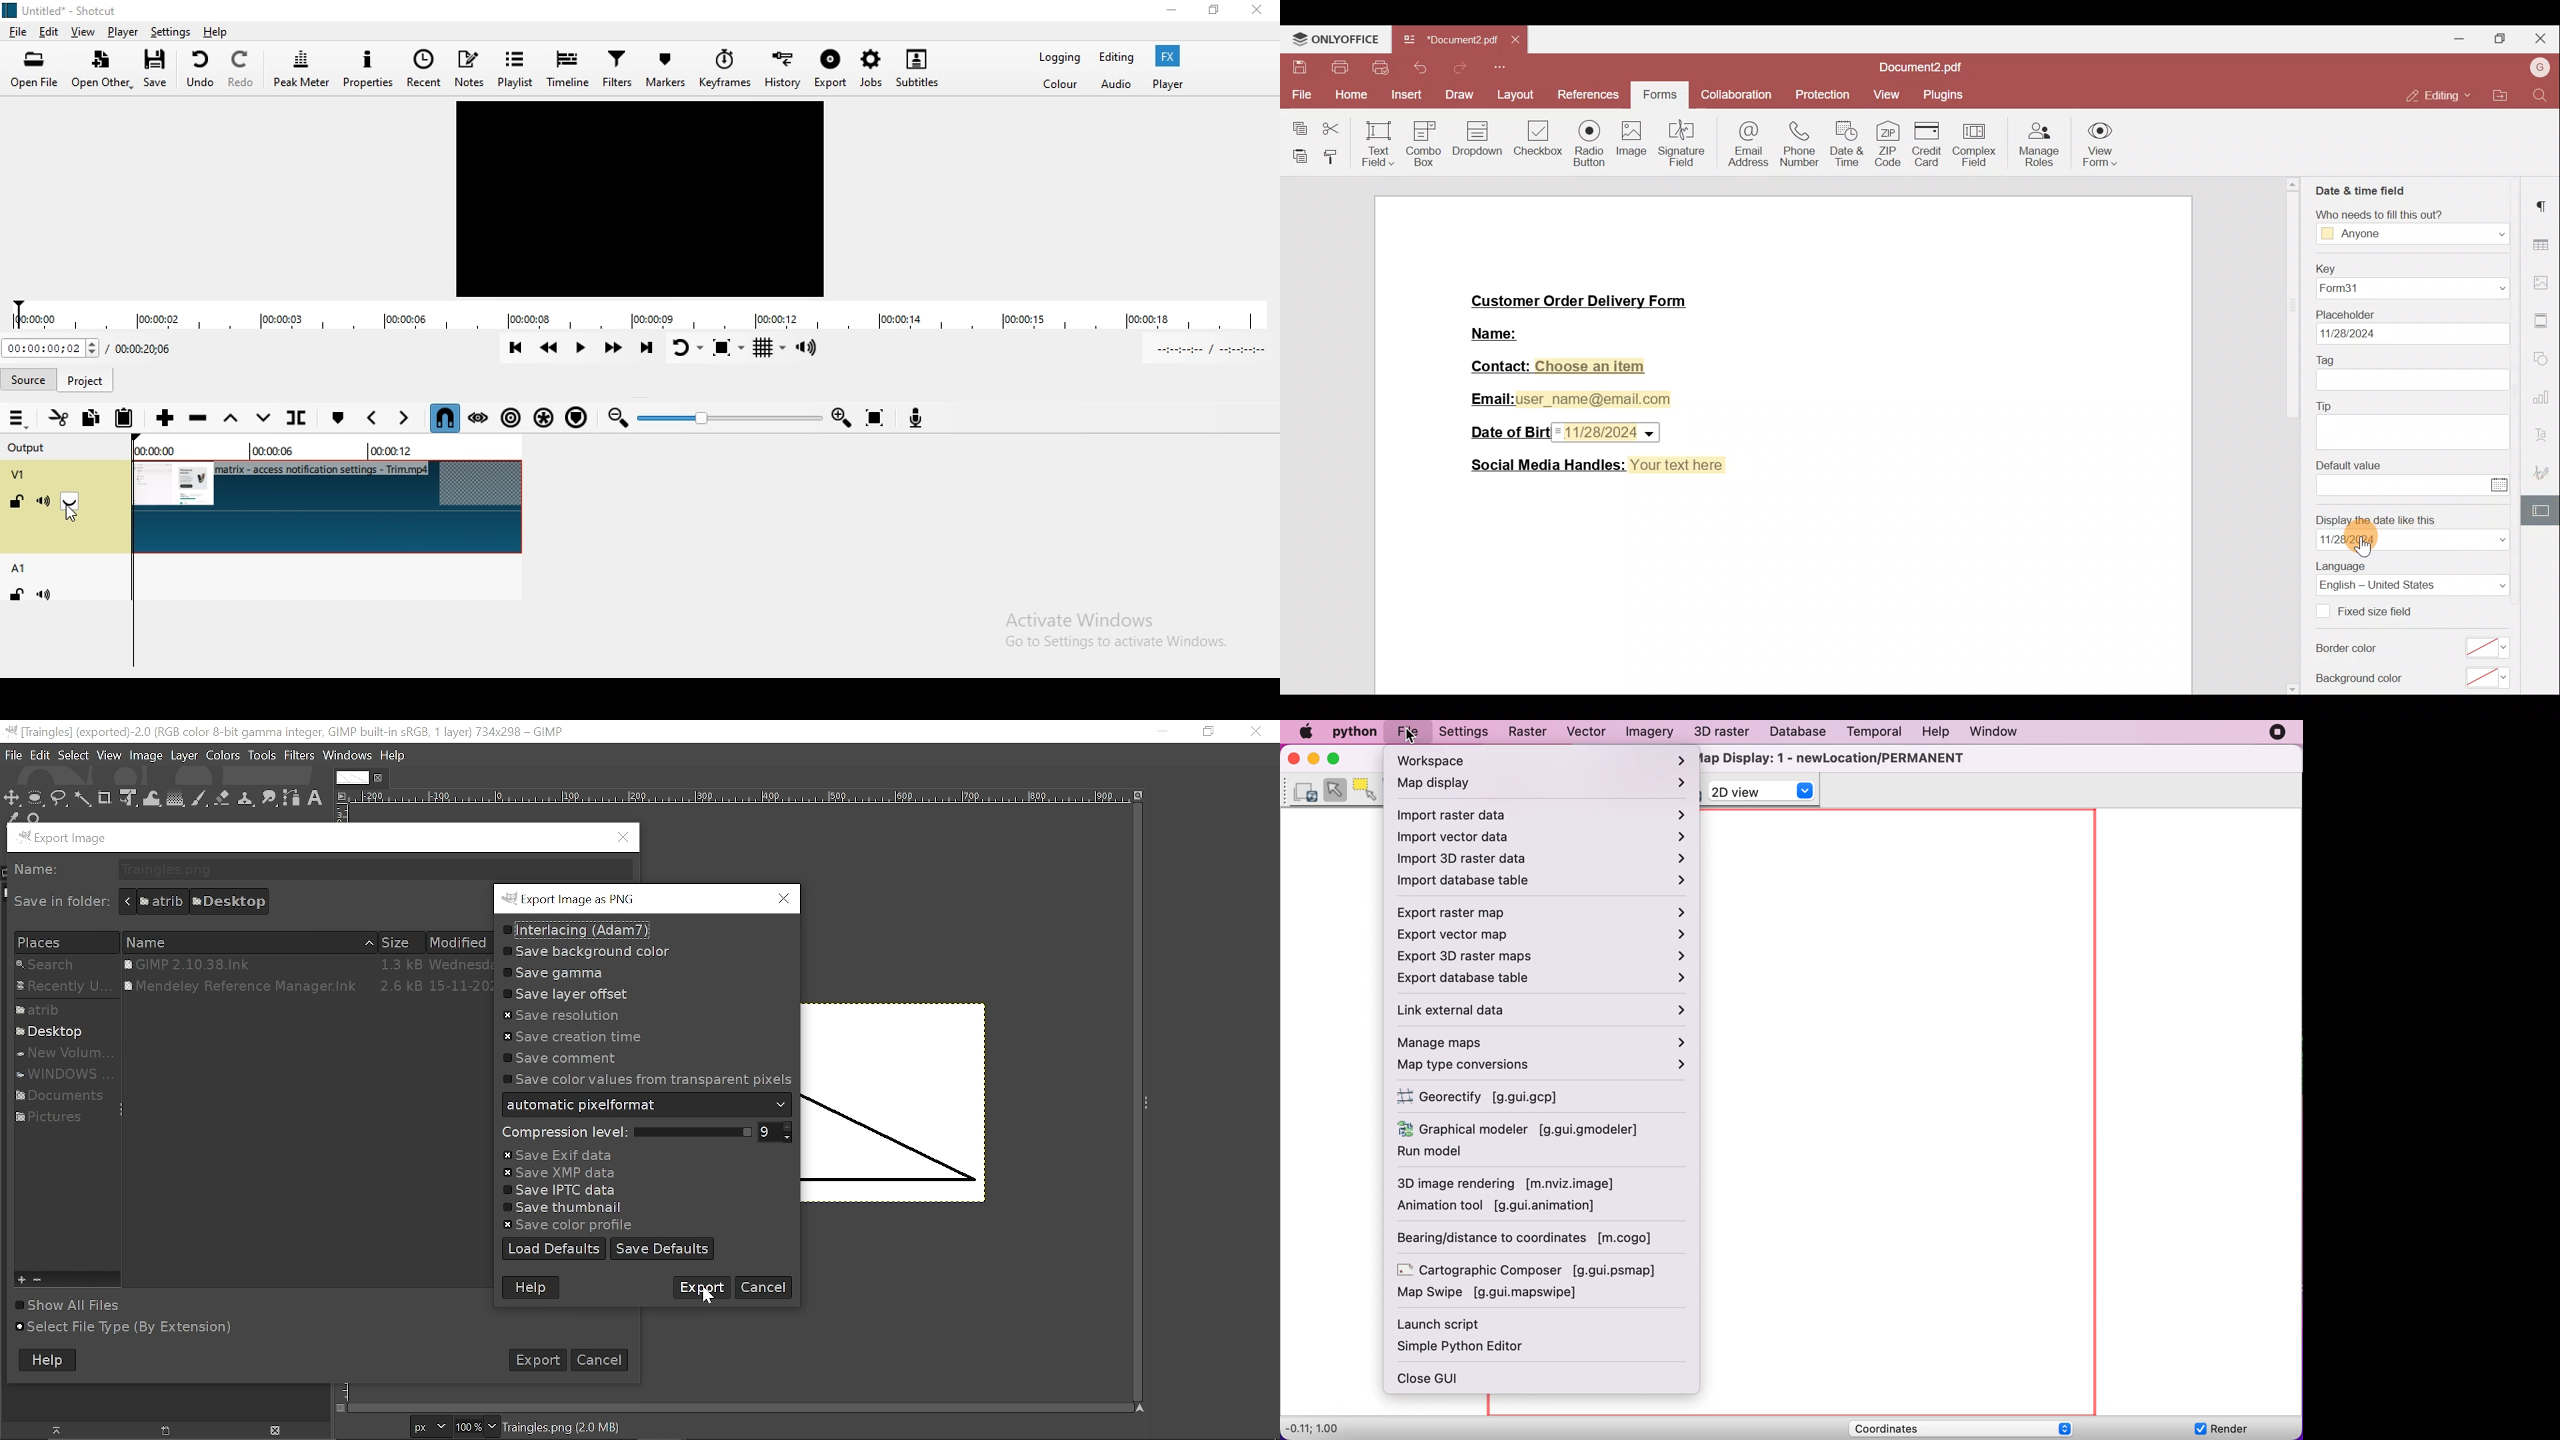 The image size is (2576, 1456). What do you see at coordinates (1335, 68) in the screenshot?
I see `Print file` at bounding box center [1335, 68].